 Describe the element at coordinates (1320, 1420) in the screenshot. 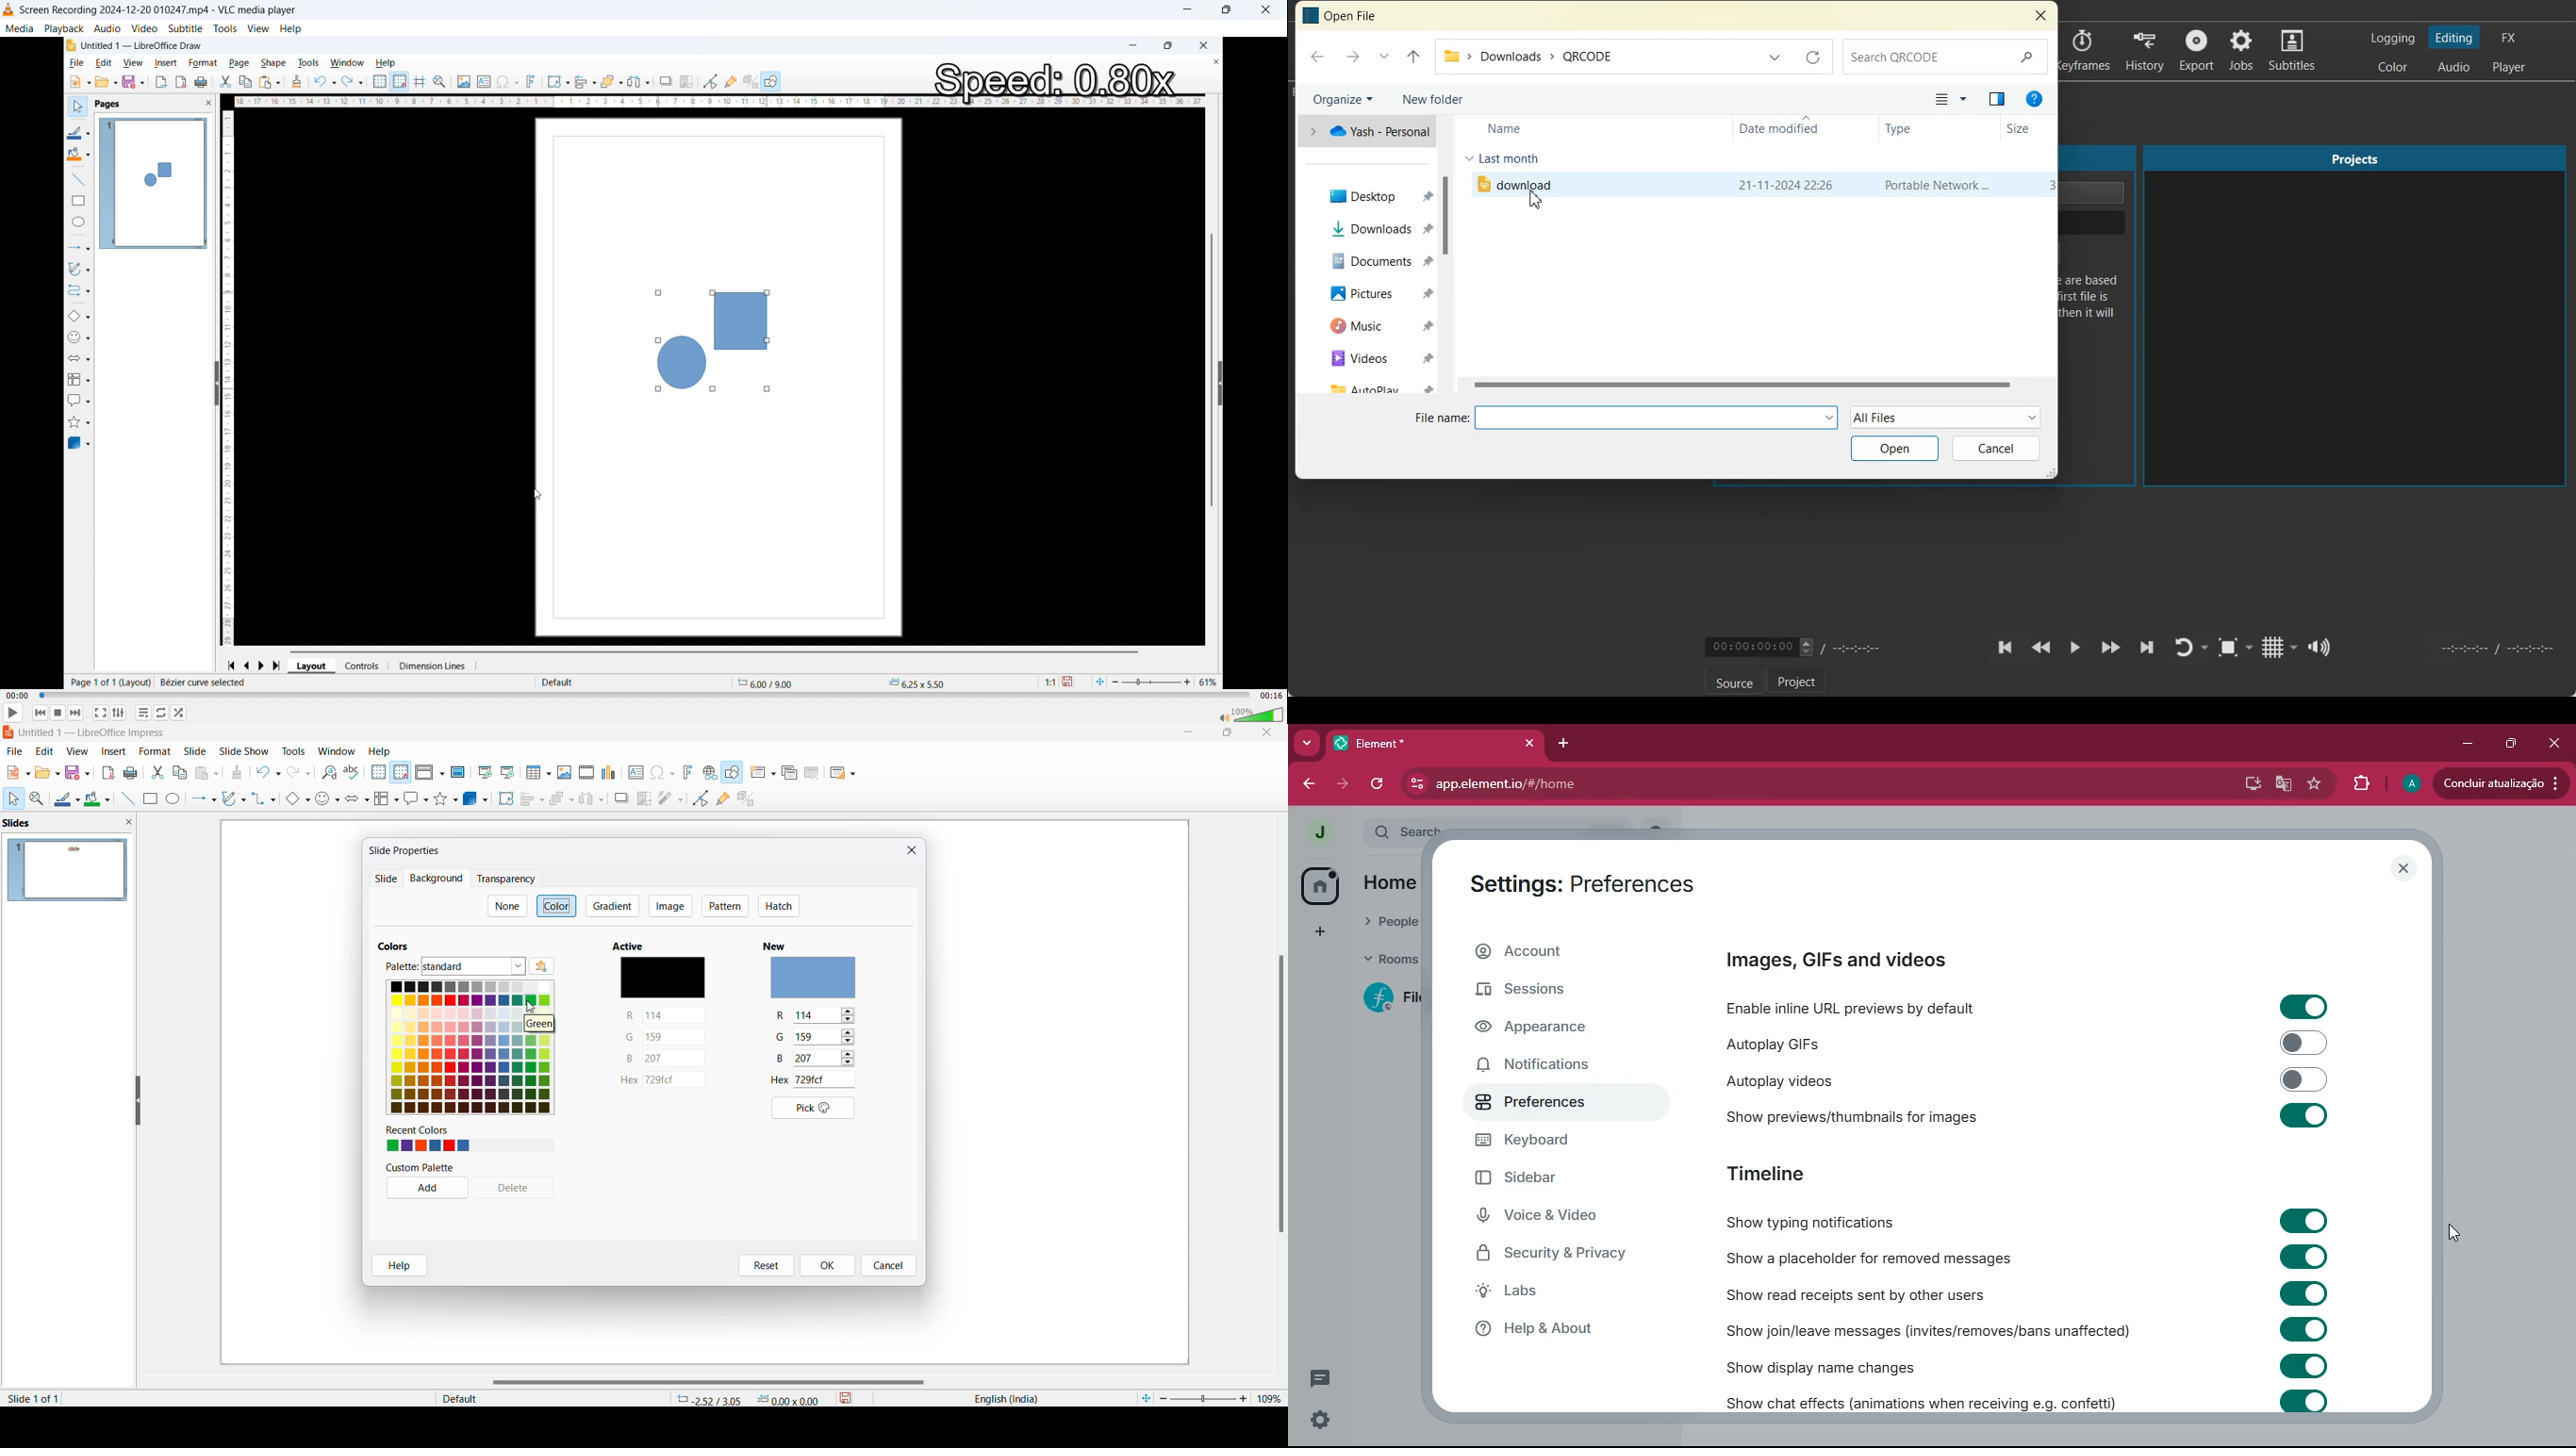

I see `quick settings` at that location.